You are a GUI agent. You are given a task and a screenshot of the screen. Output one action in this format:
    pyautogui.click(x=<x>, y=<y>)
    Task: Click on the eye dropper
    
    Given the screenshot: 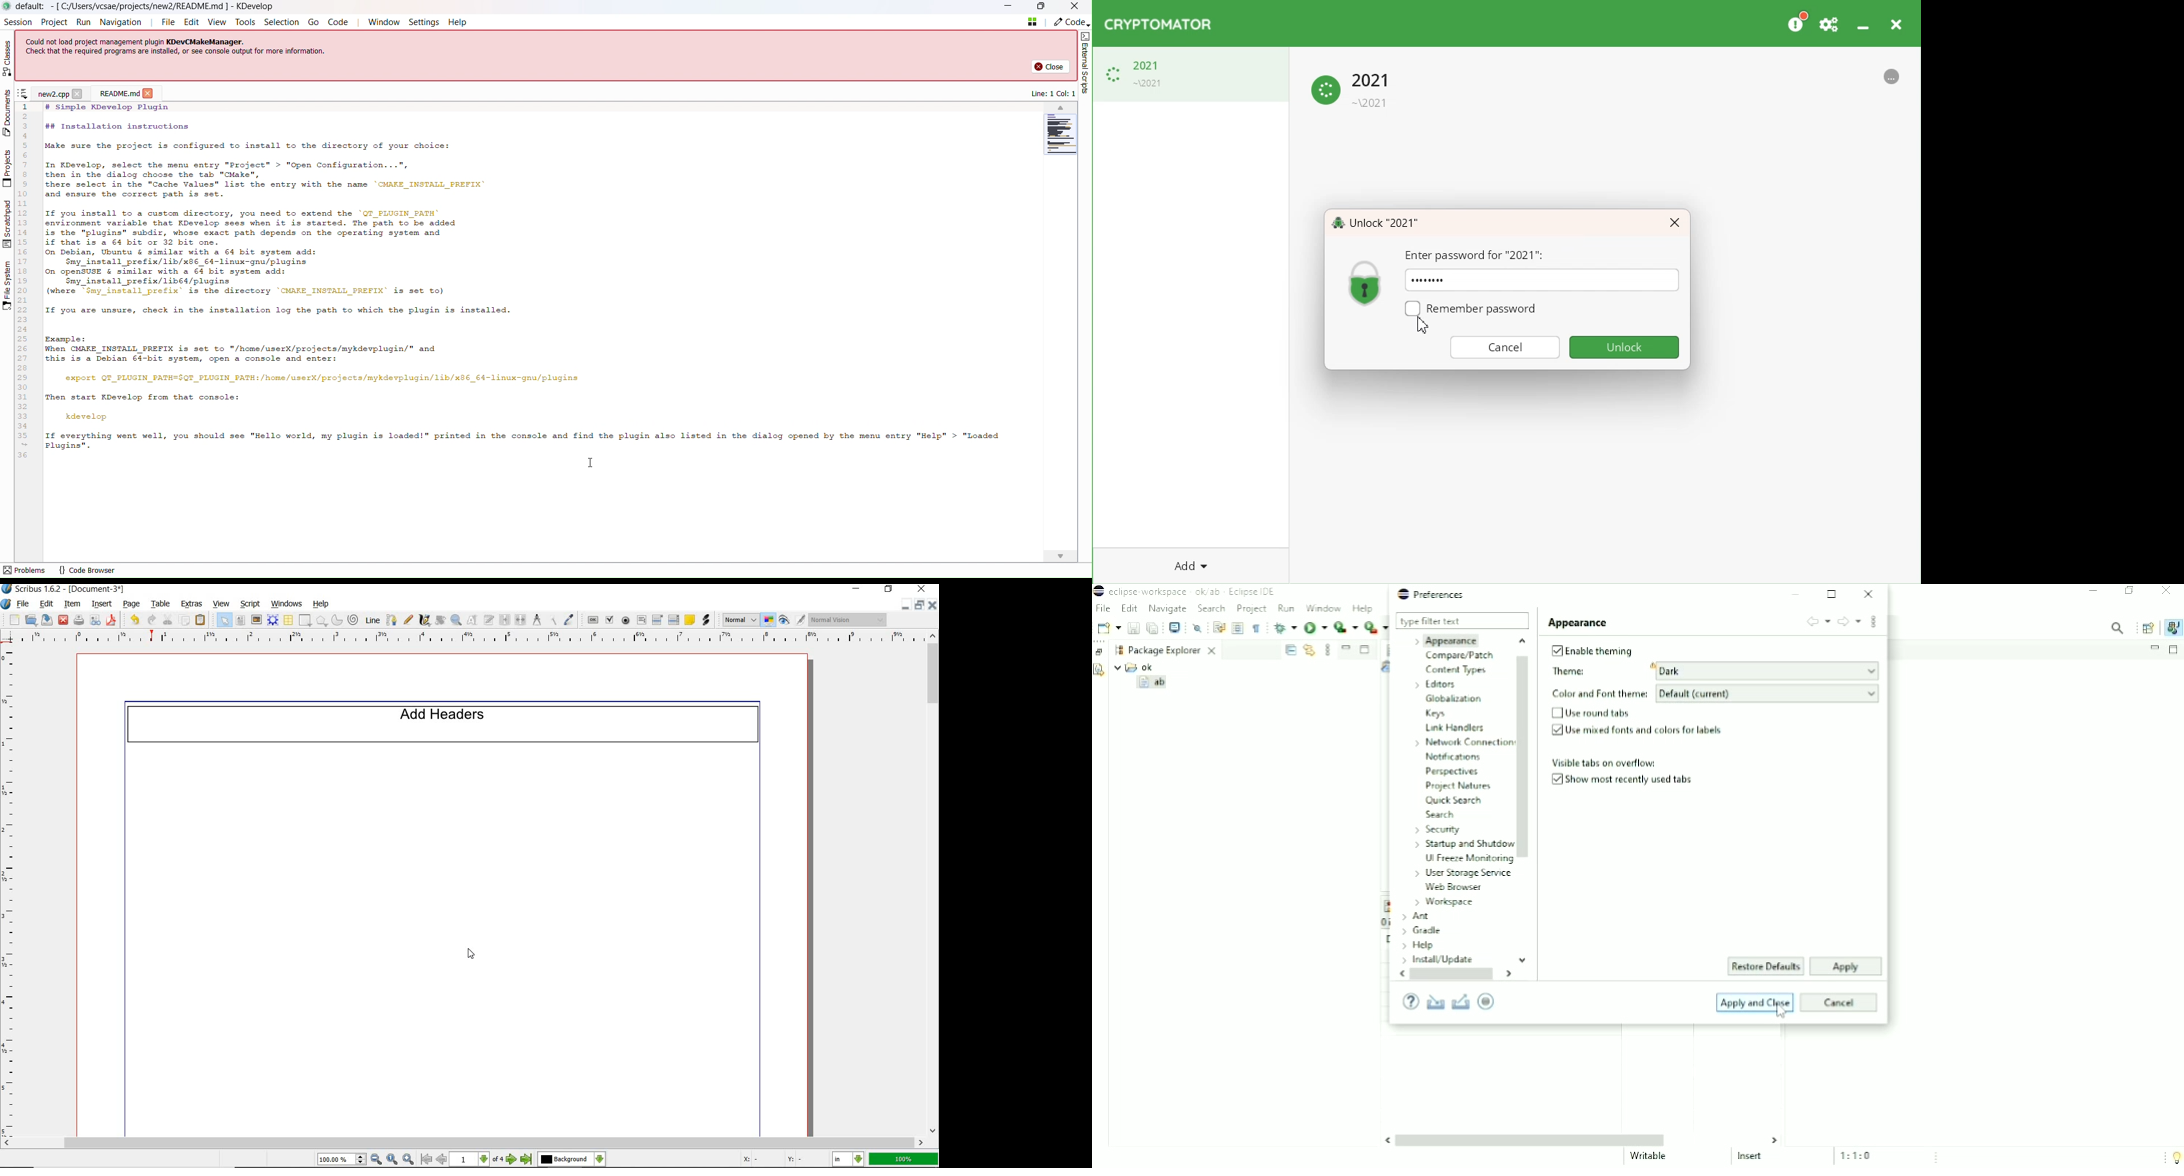 What is the action you would take?
    pyautogui.click(x=571, y=620)
    